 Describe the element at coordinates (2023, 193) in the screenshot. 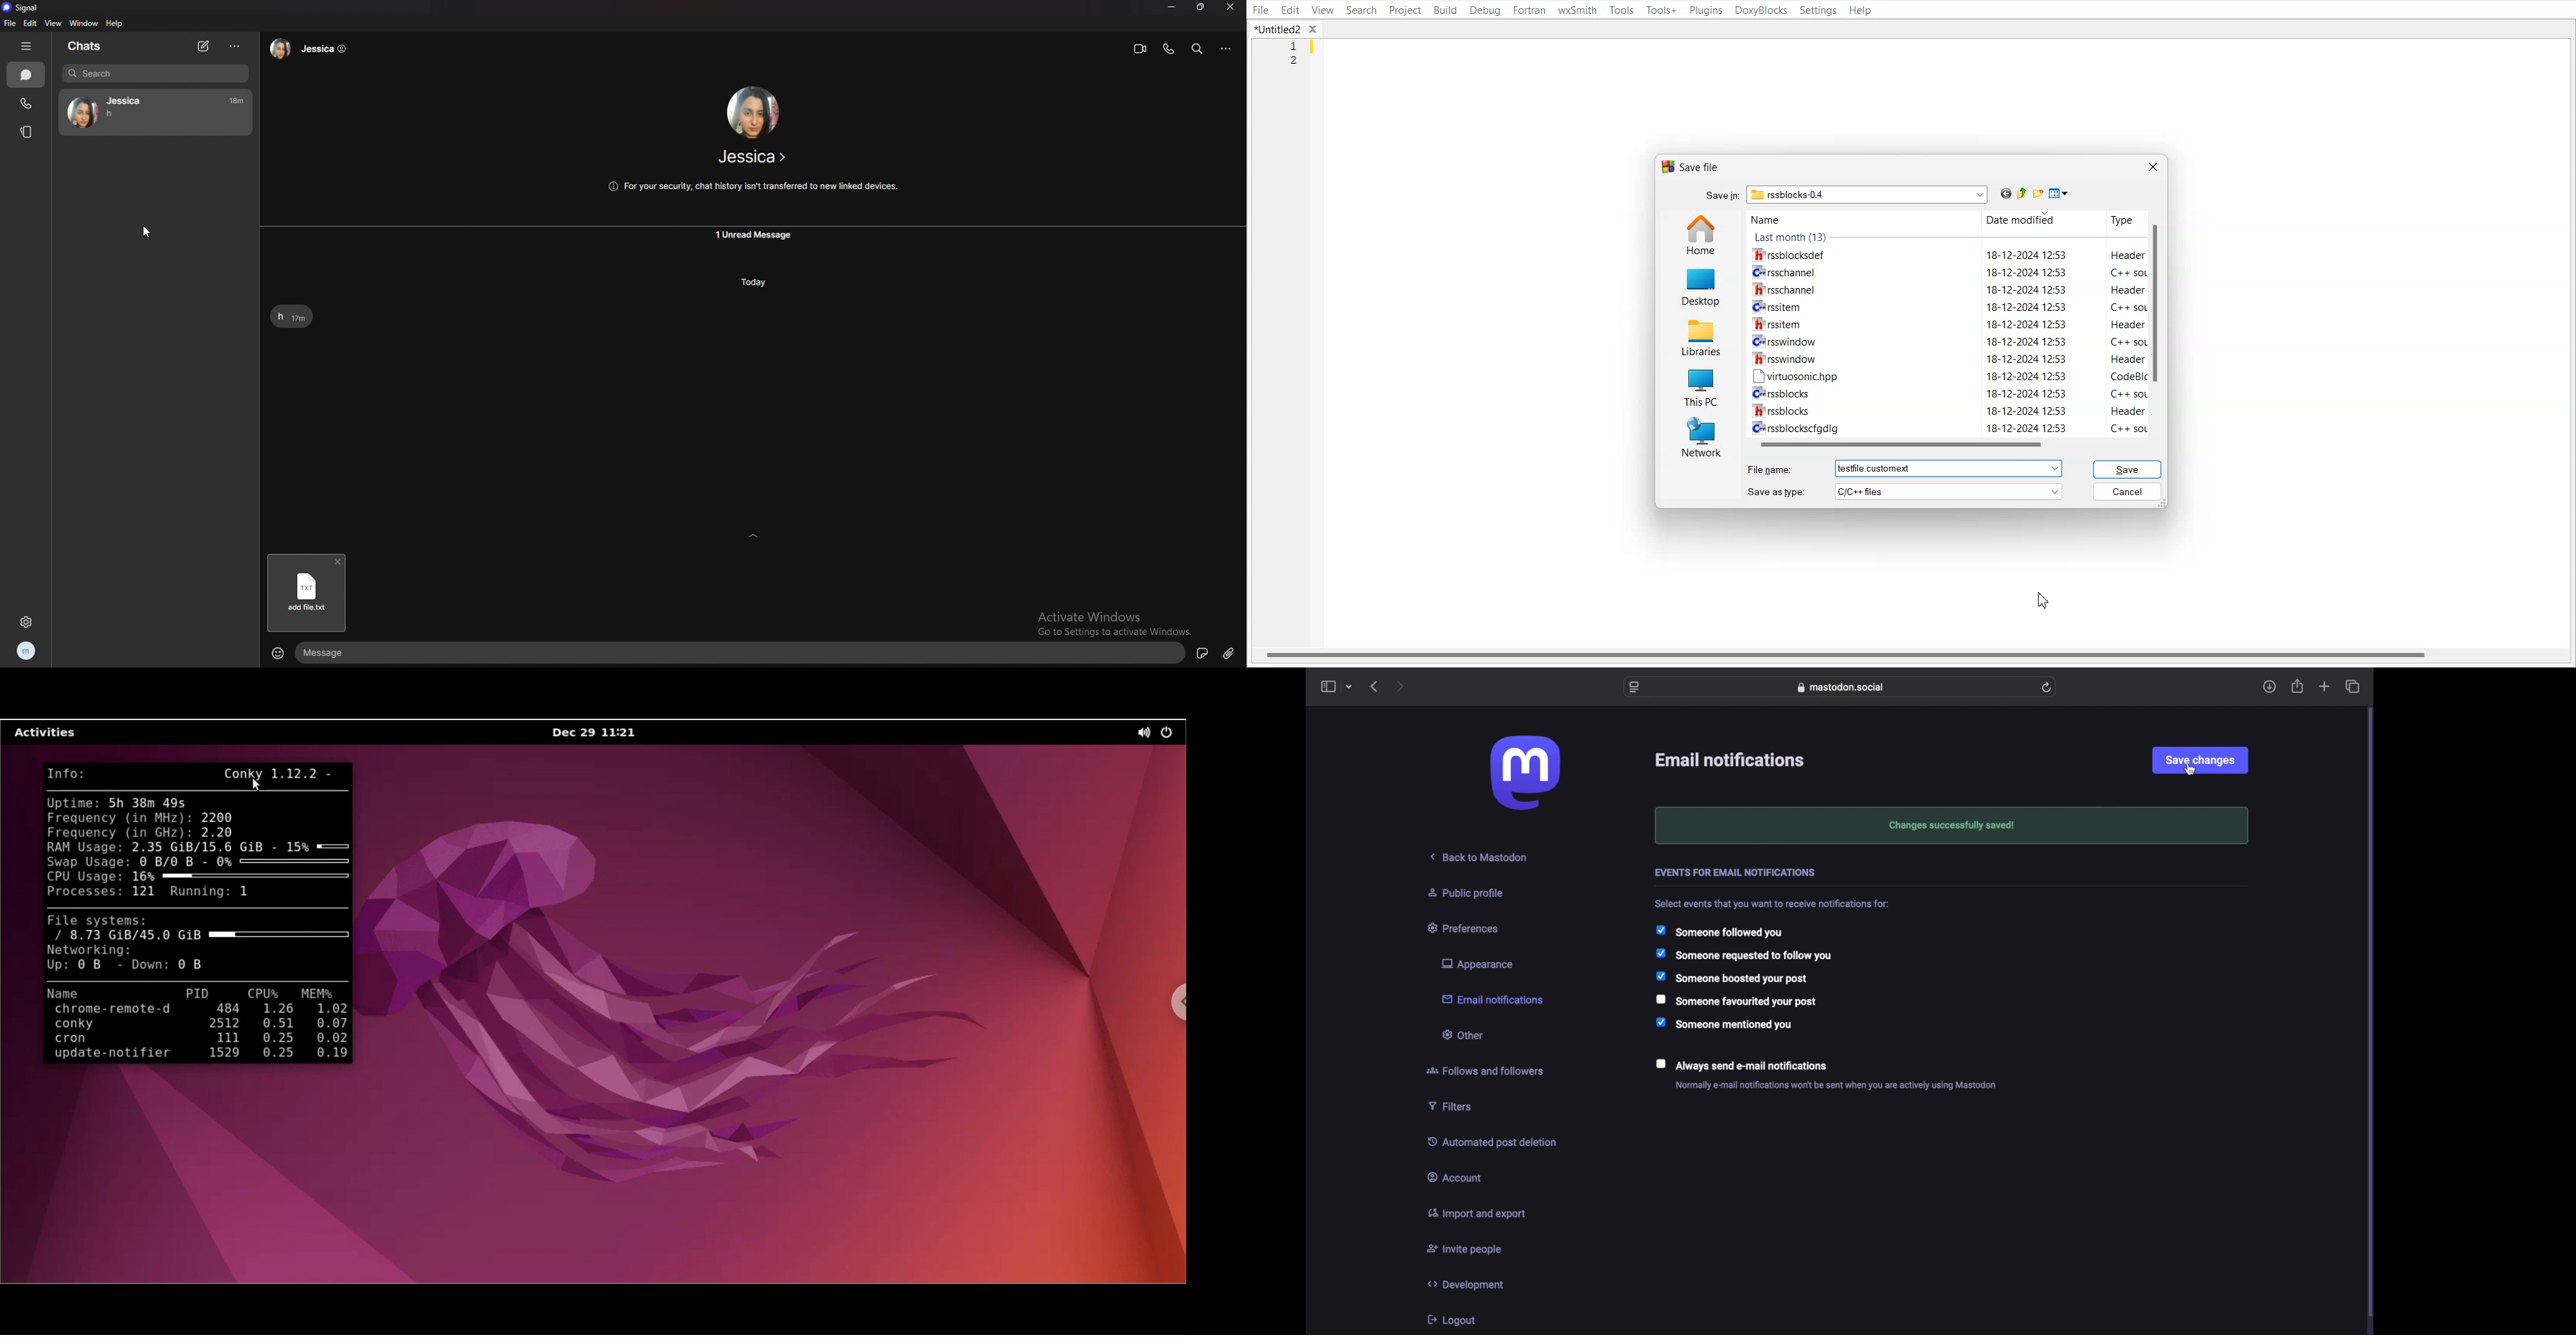

I see `Up one level` at that location.